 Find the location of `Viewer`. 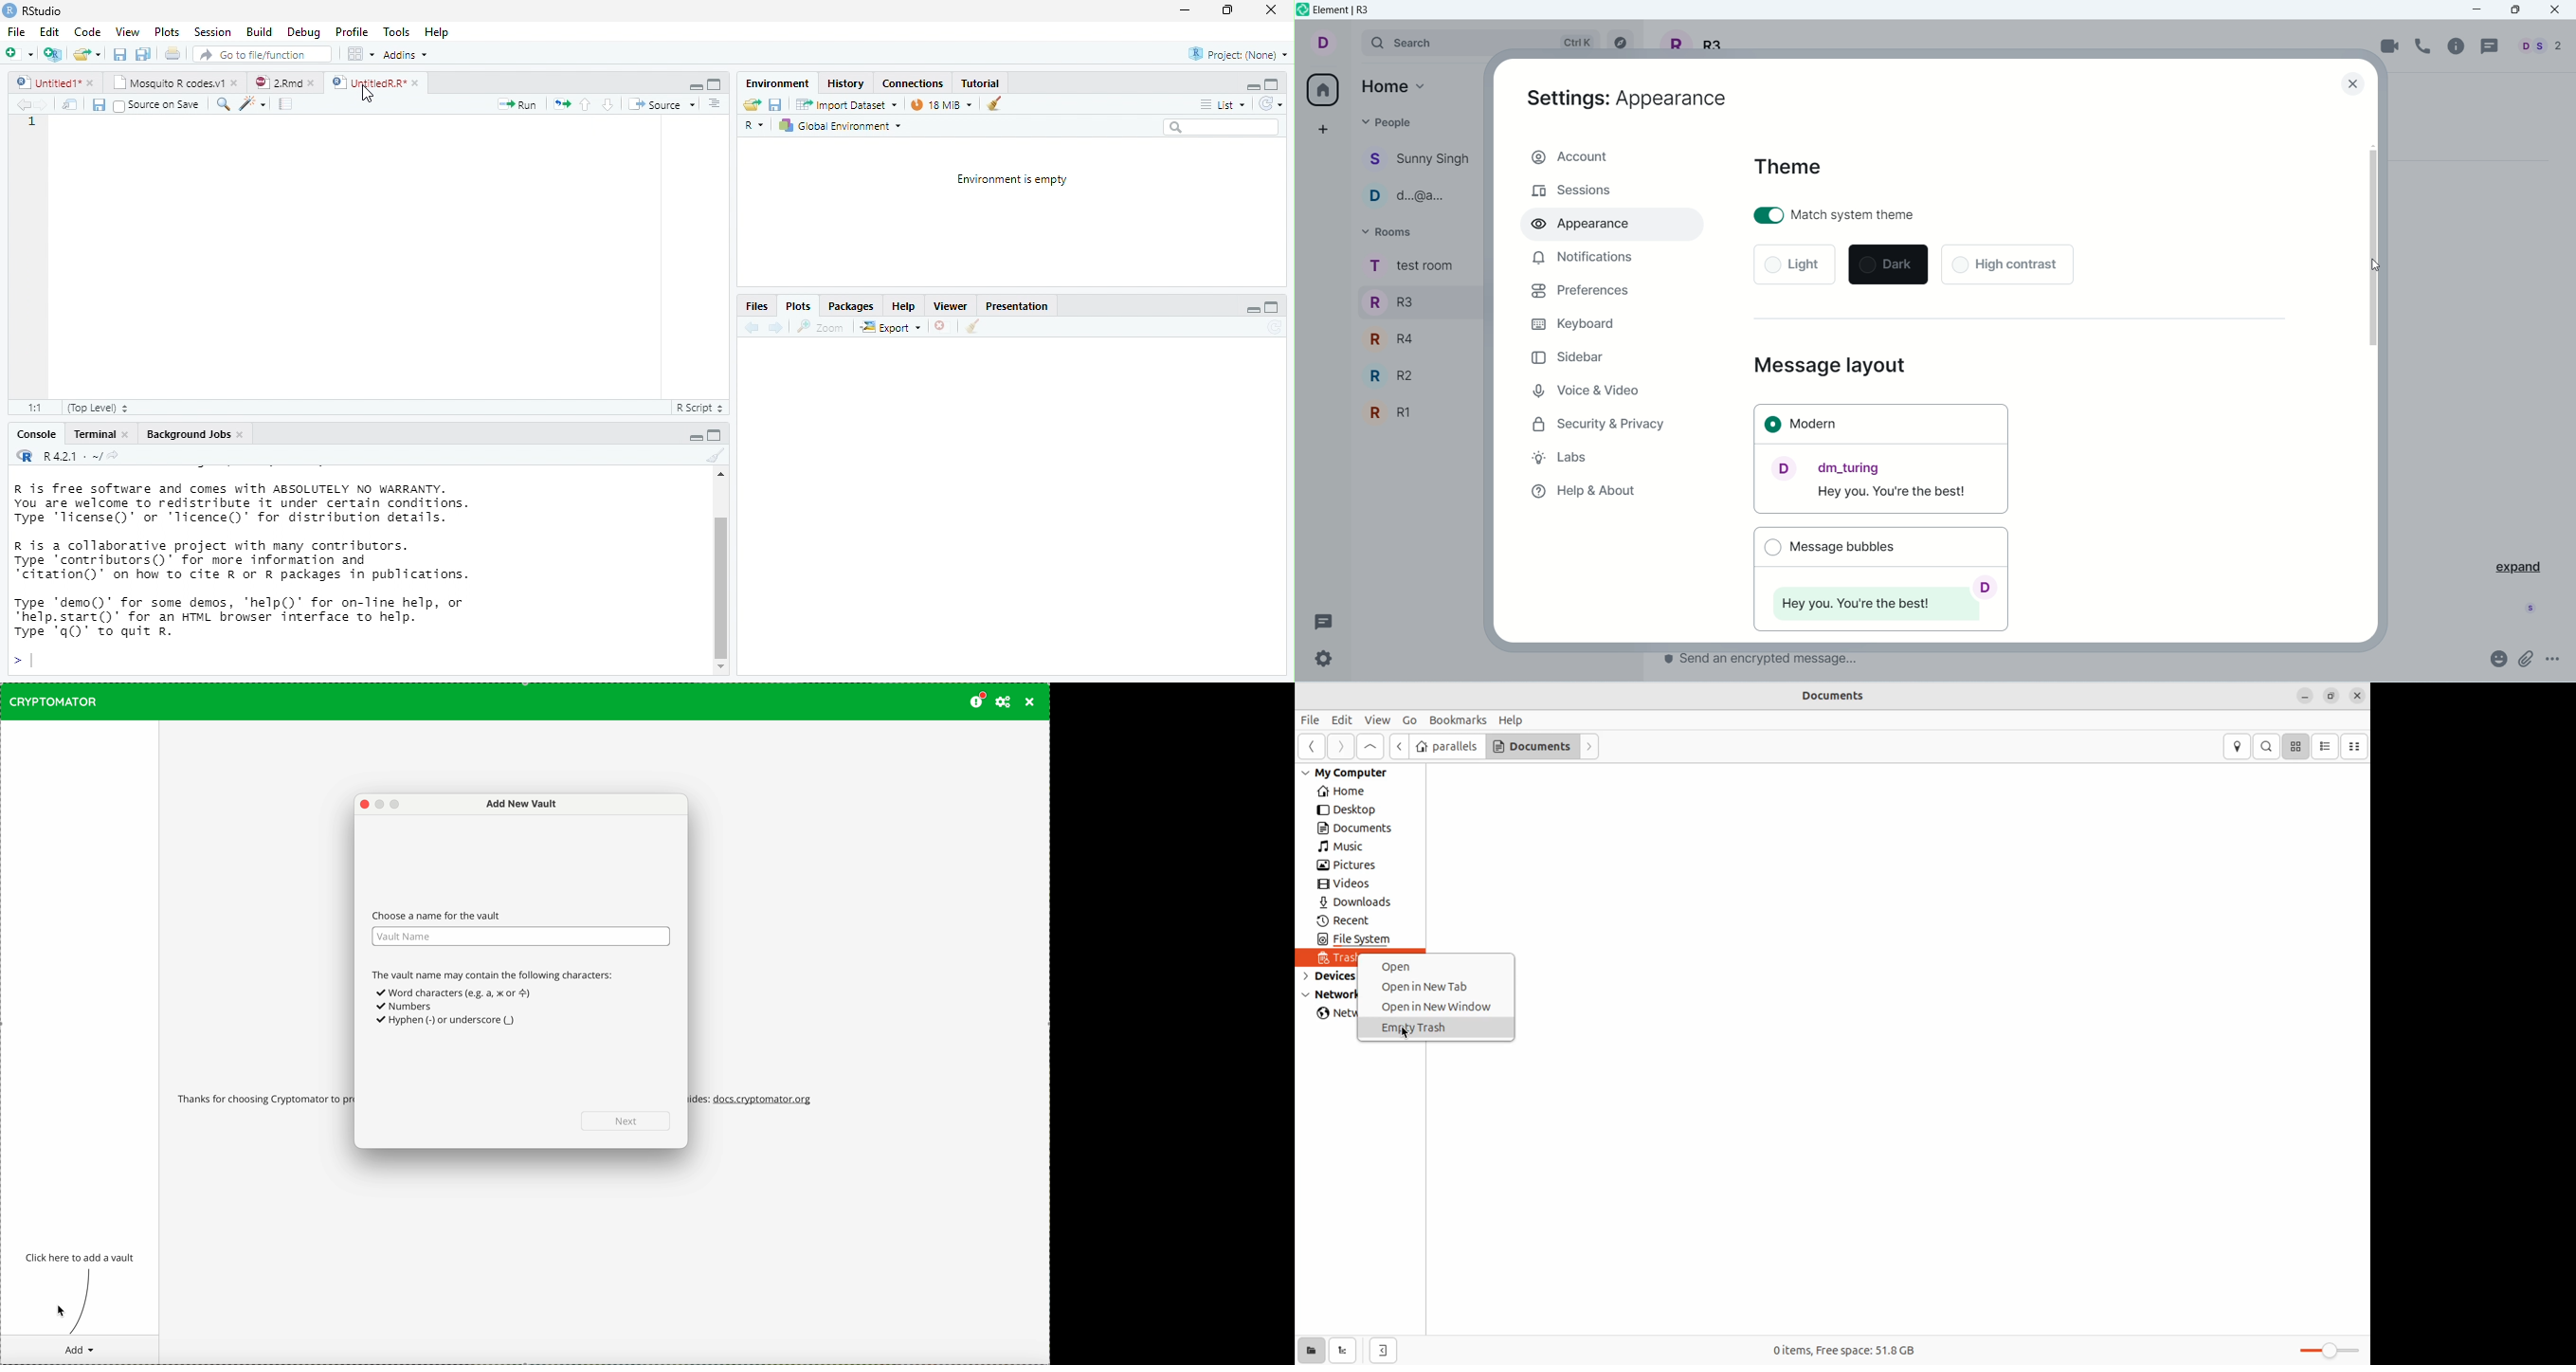

Viewer is located at coordinates (950, 306).